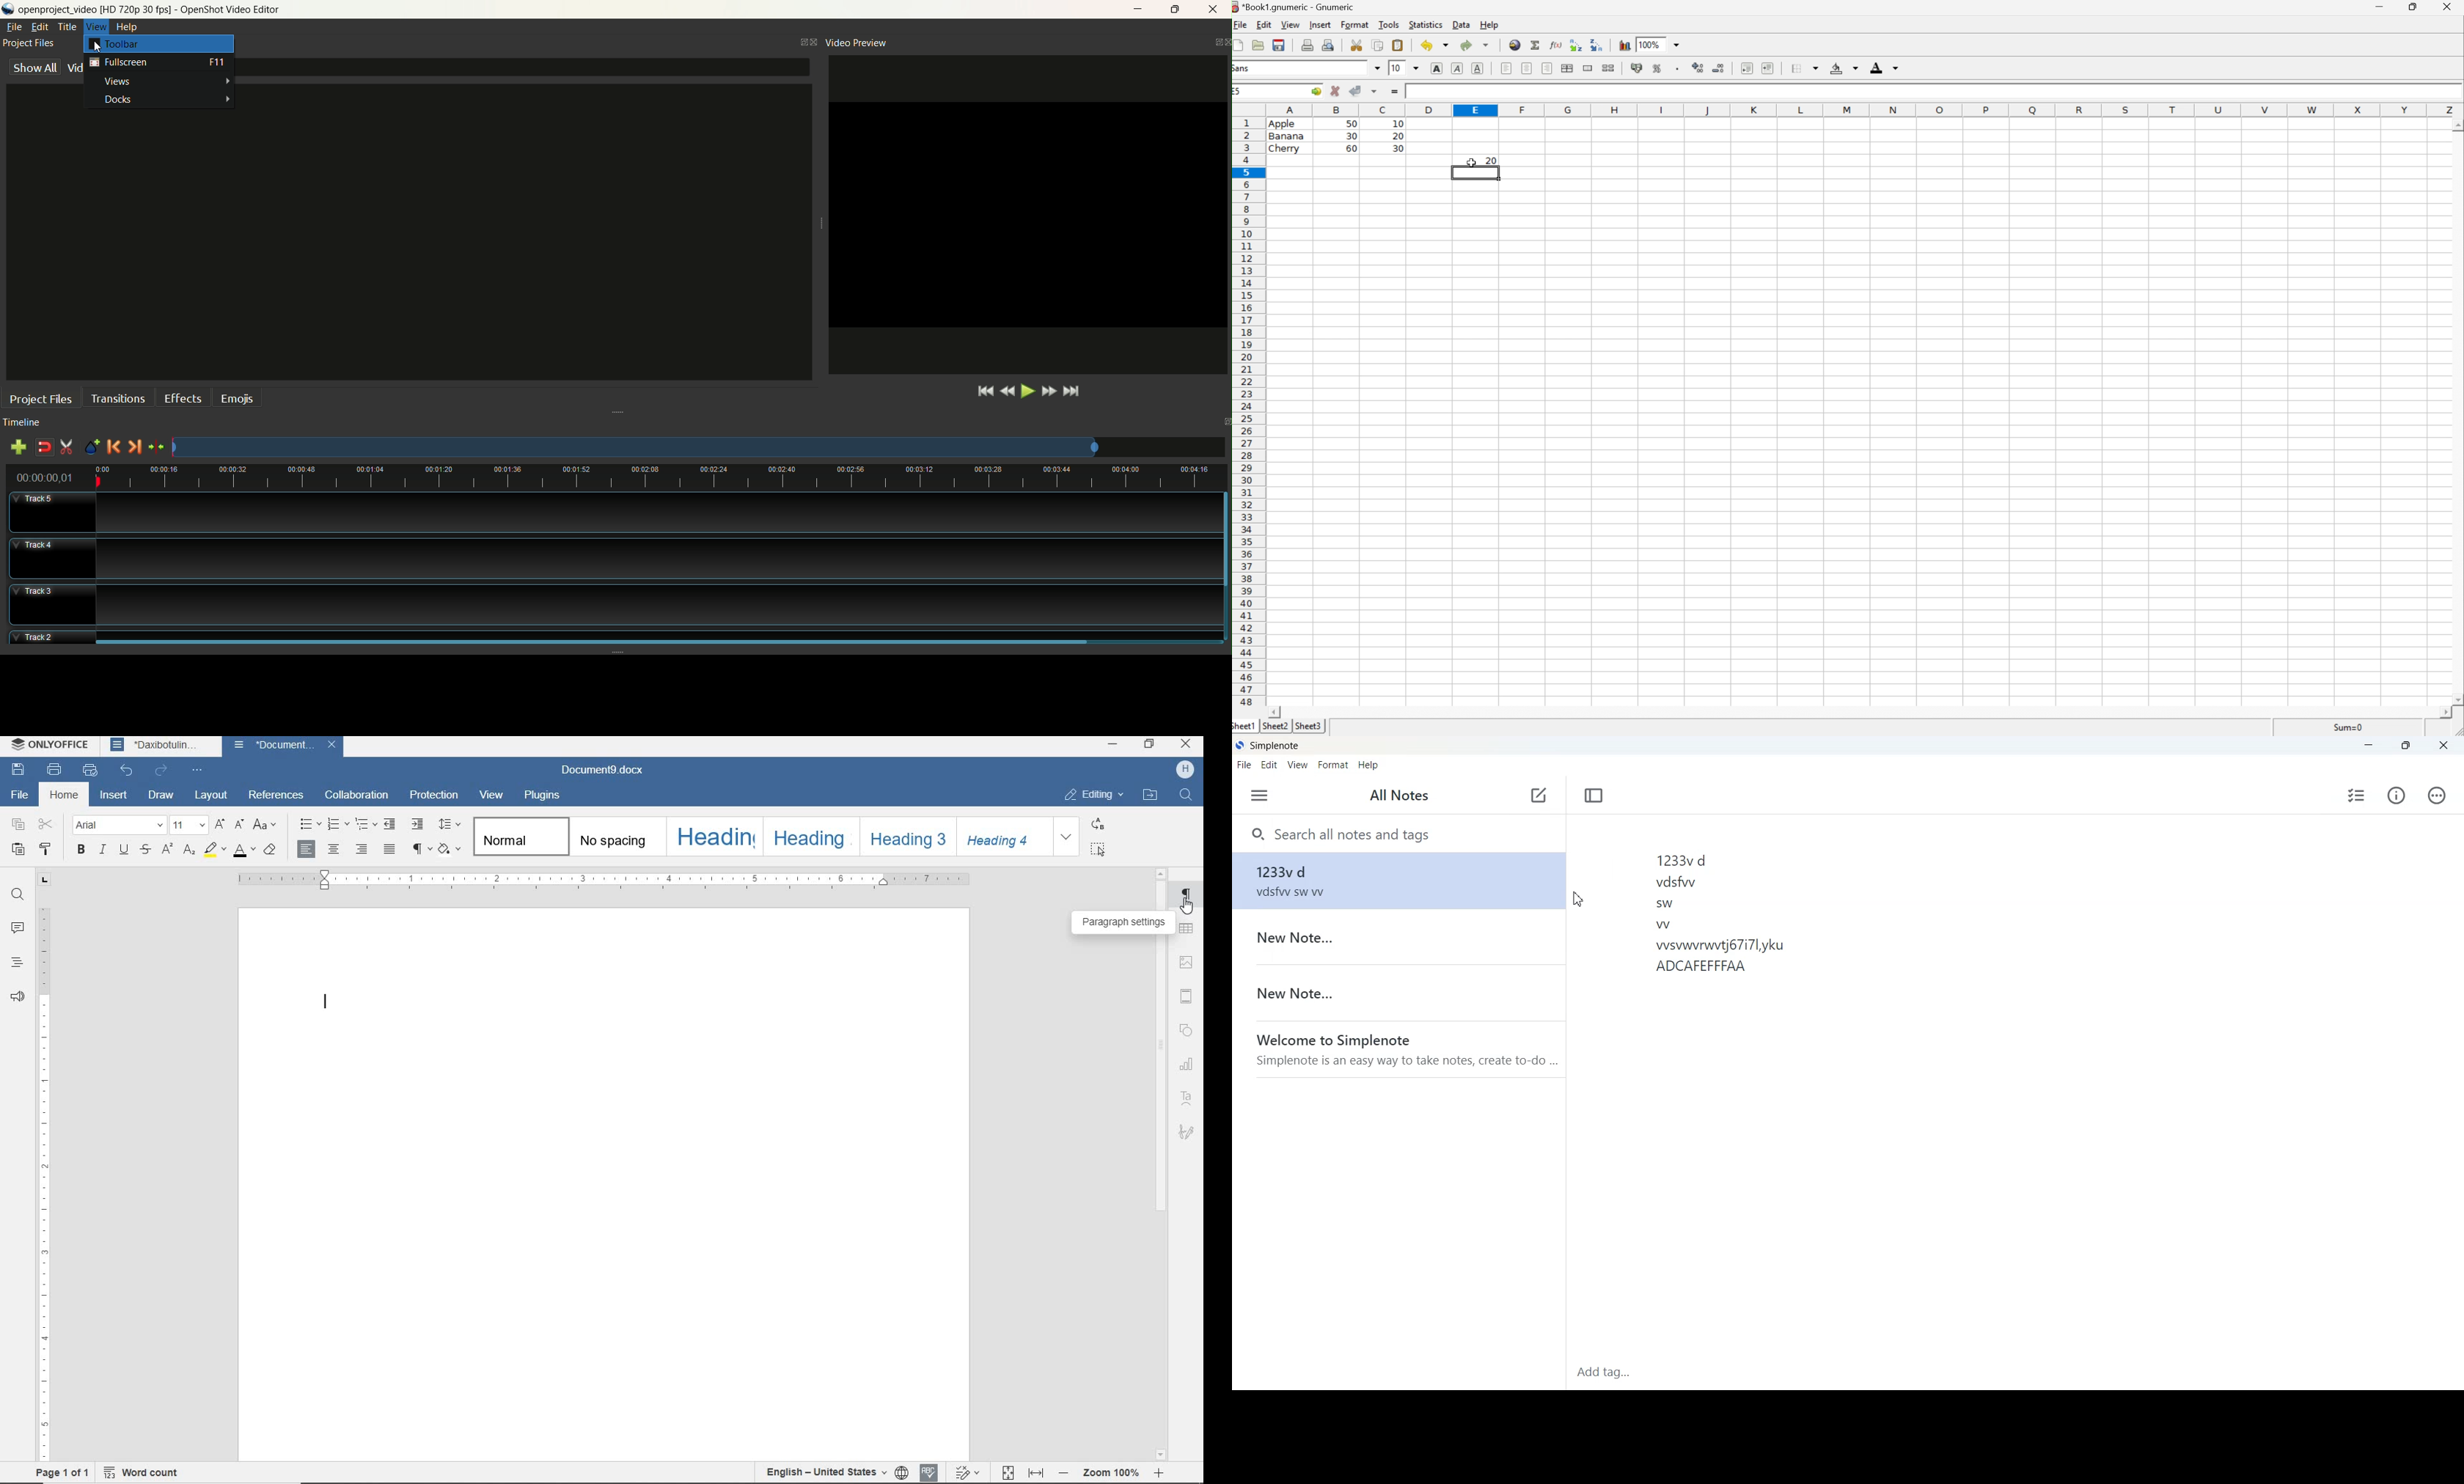  I want to click on font size, so click(189, 826).